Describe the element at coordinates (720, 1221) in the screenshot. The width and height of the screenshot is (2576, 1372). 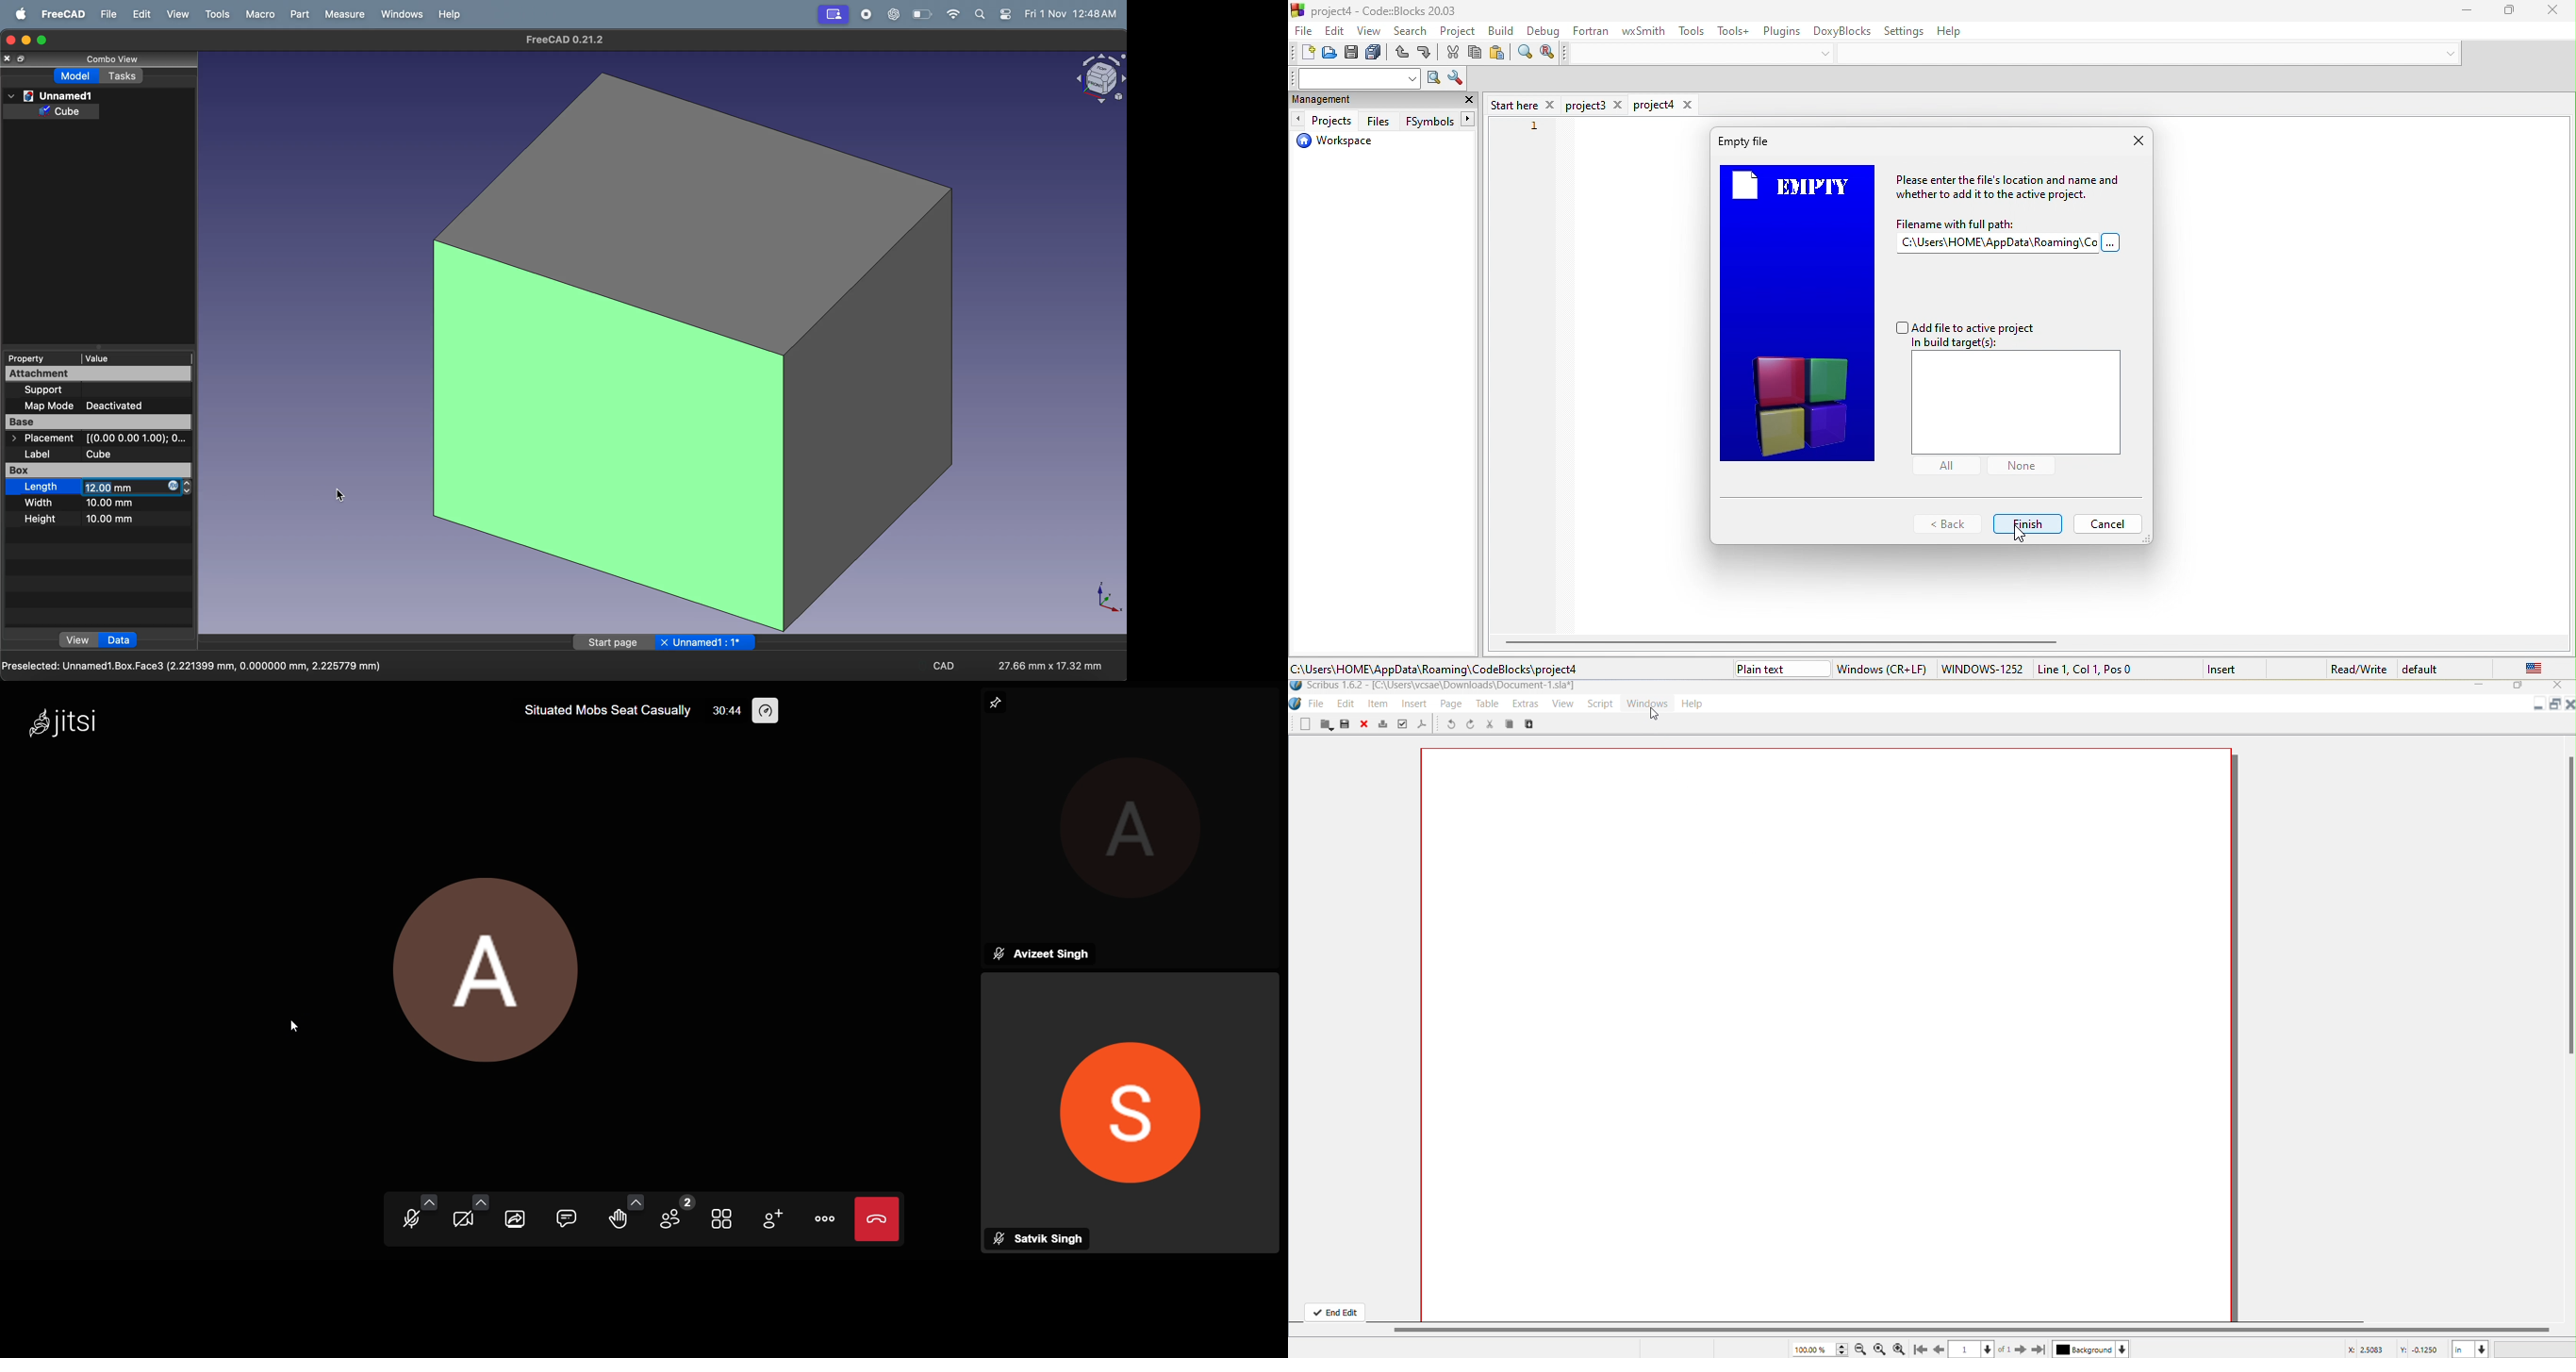
I see `tile view` at that location.